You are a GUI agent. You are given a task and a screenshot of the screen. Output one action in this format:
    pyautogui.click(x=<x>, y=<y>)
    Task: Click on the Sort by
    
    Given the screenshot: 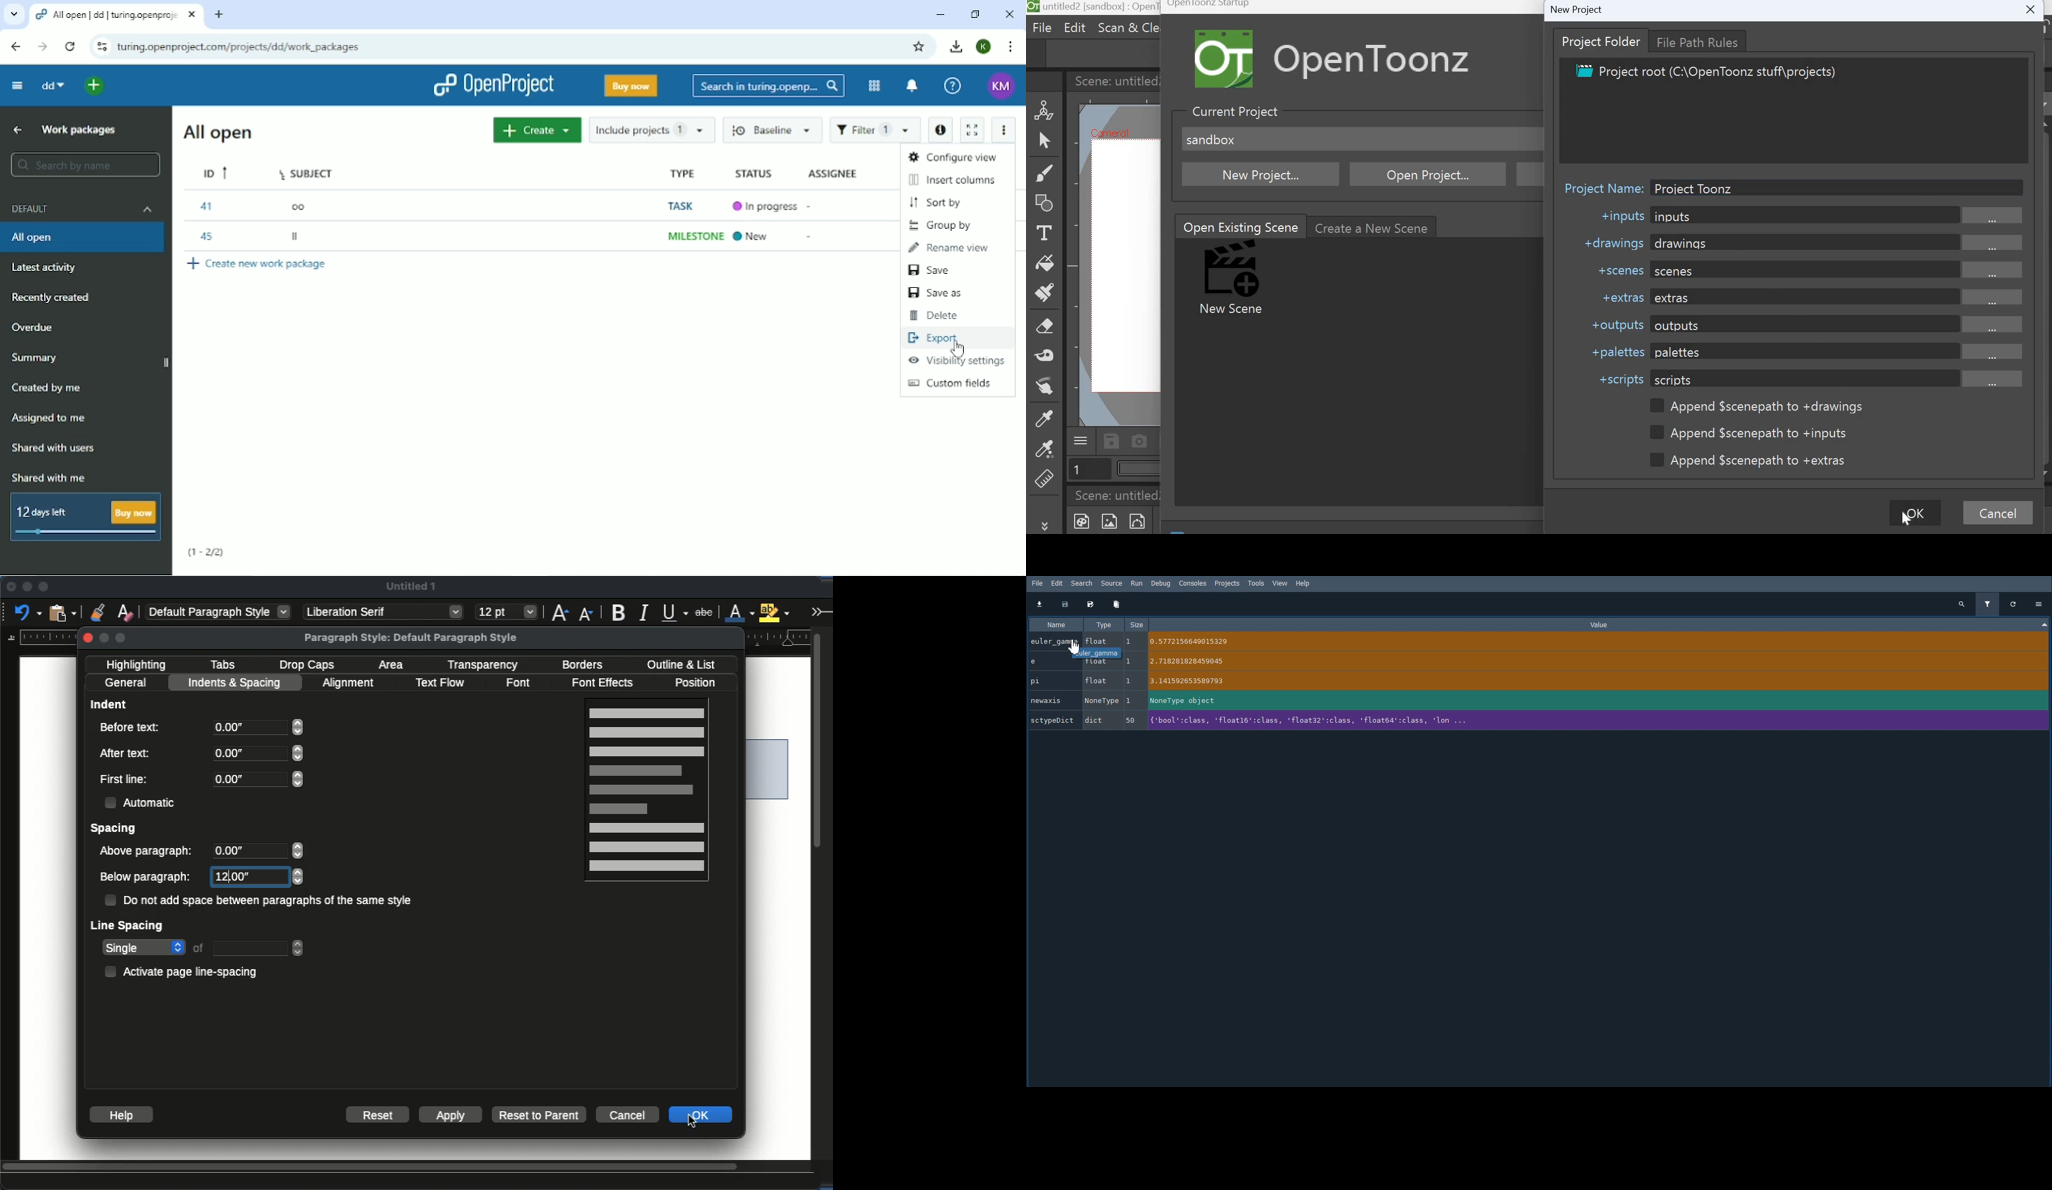 What is the action you would take?
    pyautogui.click(x=937, y=203)
    